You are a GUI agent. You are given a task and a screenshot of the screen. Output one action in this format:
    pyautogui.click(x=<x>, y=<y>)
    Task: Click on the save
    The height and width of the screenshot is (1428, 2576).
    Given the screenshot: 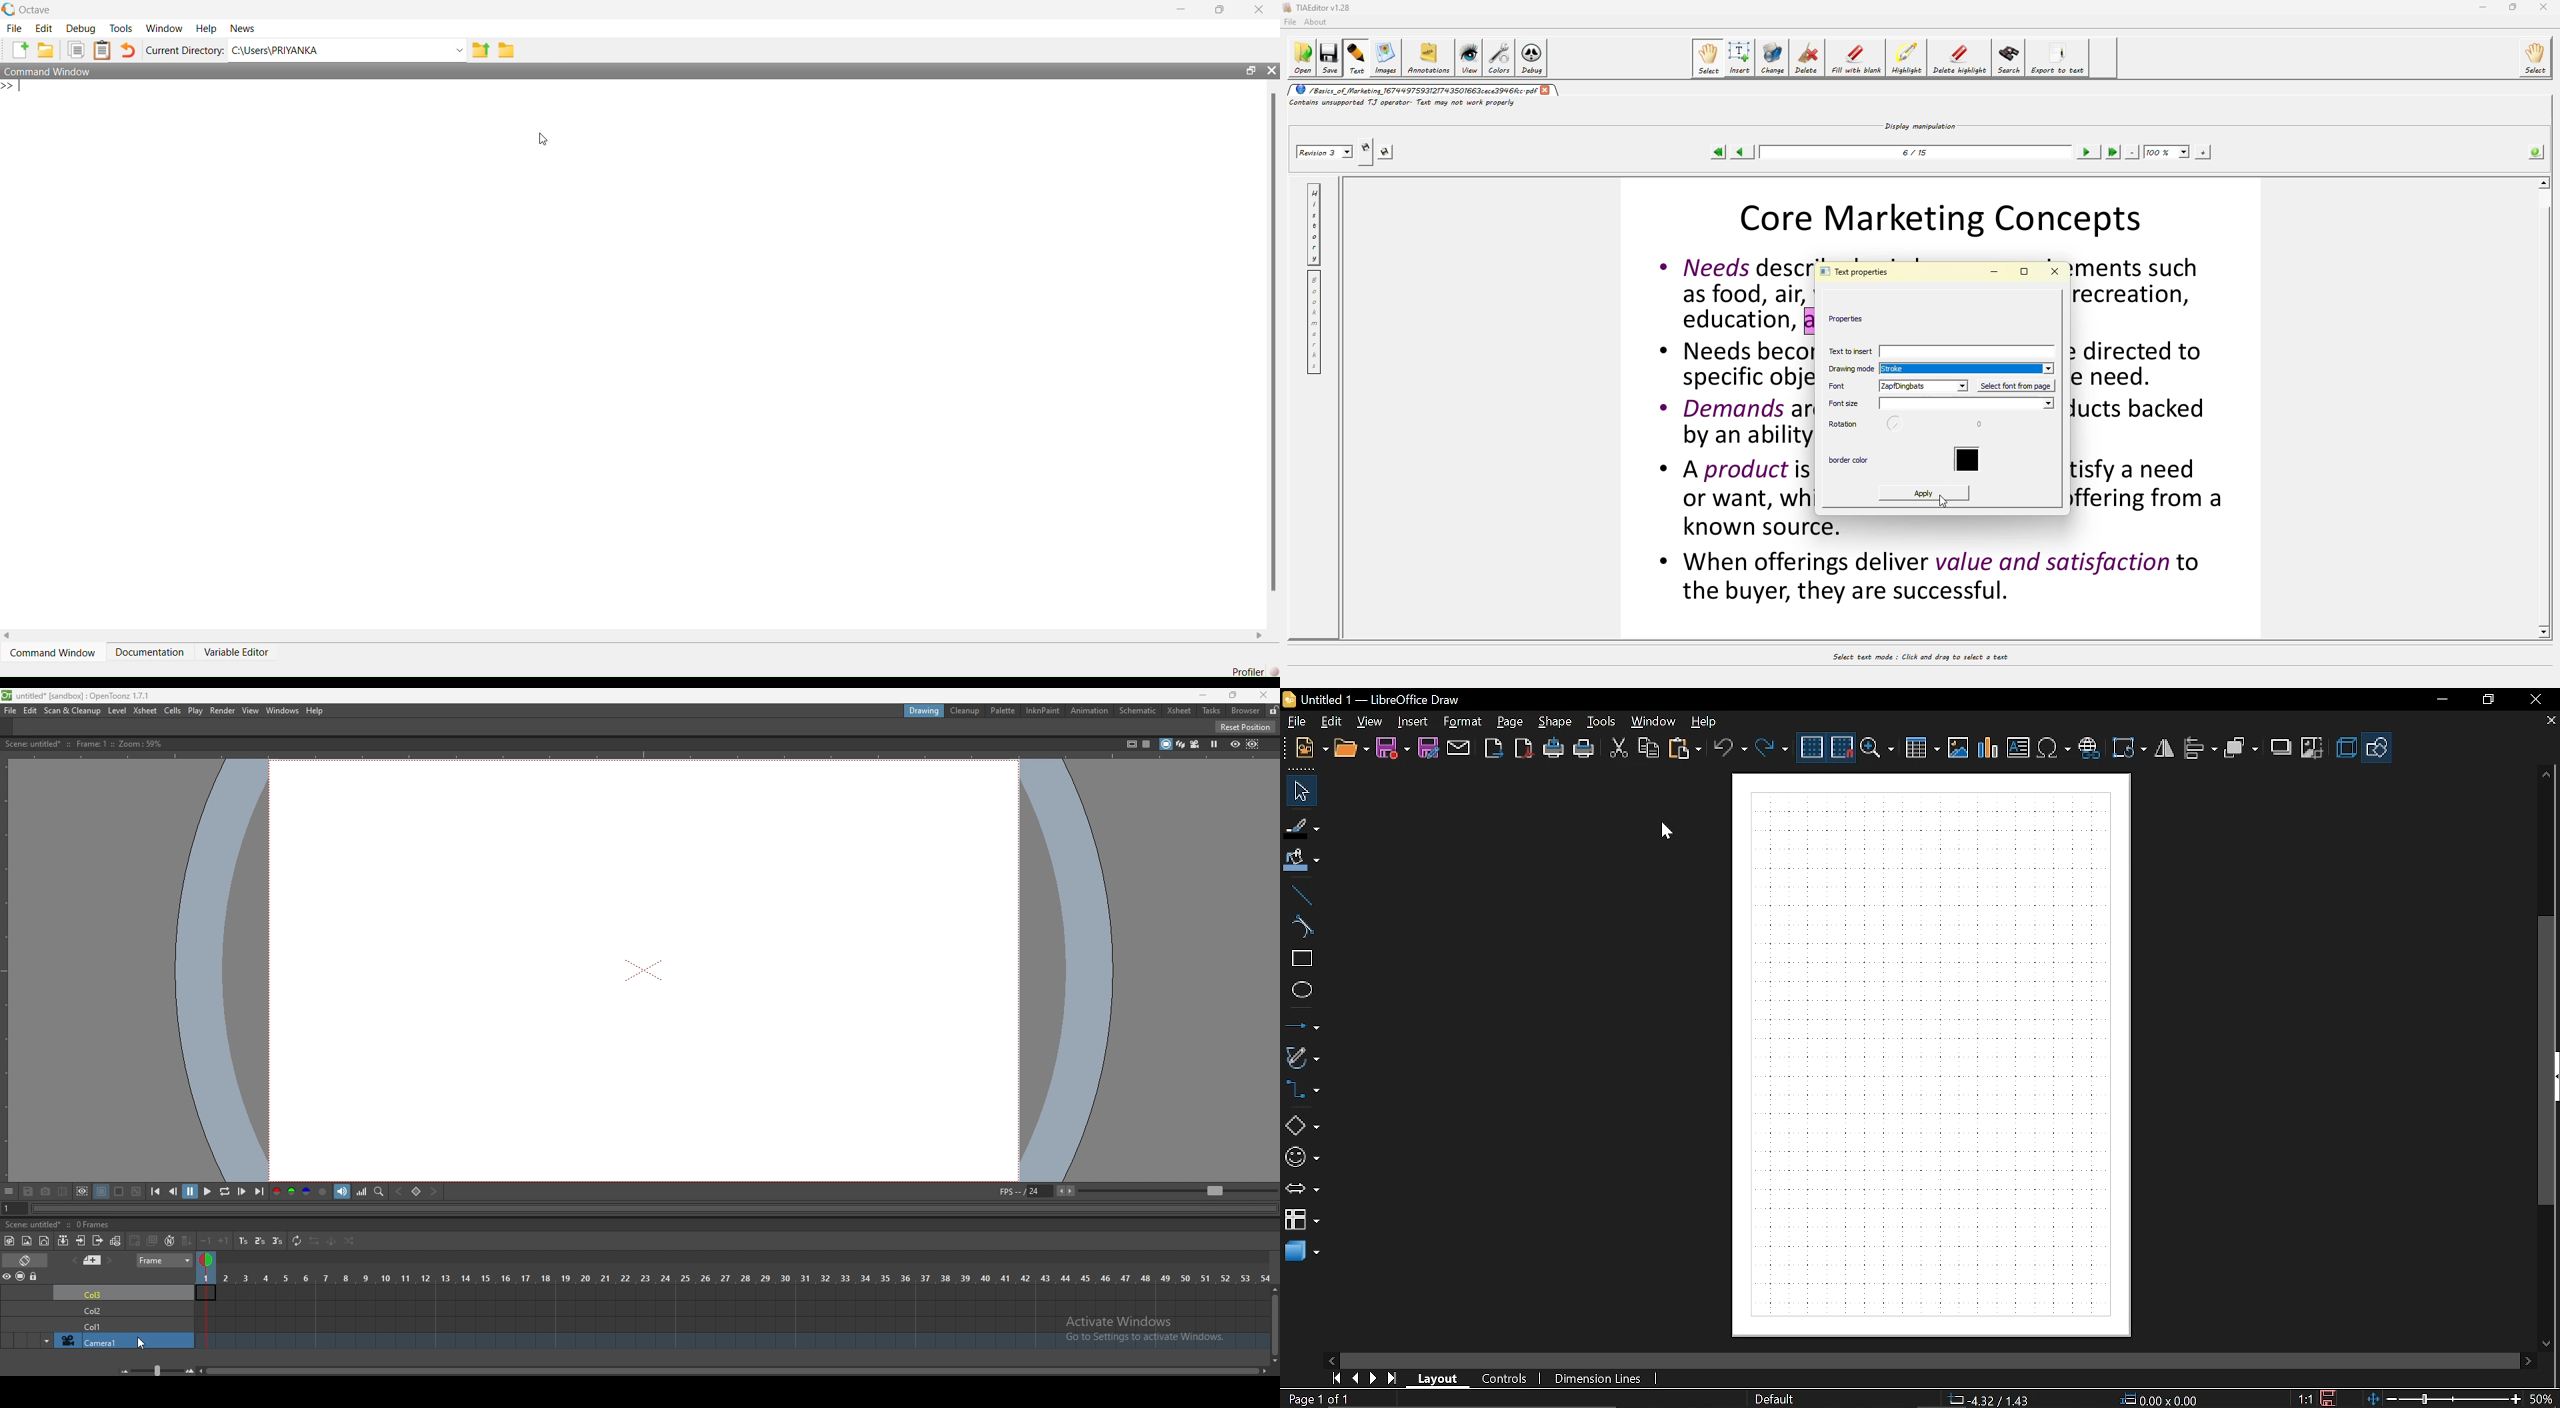 What is the action you would take?
    pyautogui.click(x=29, y=1191)
    